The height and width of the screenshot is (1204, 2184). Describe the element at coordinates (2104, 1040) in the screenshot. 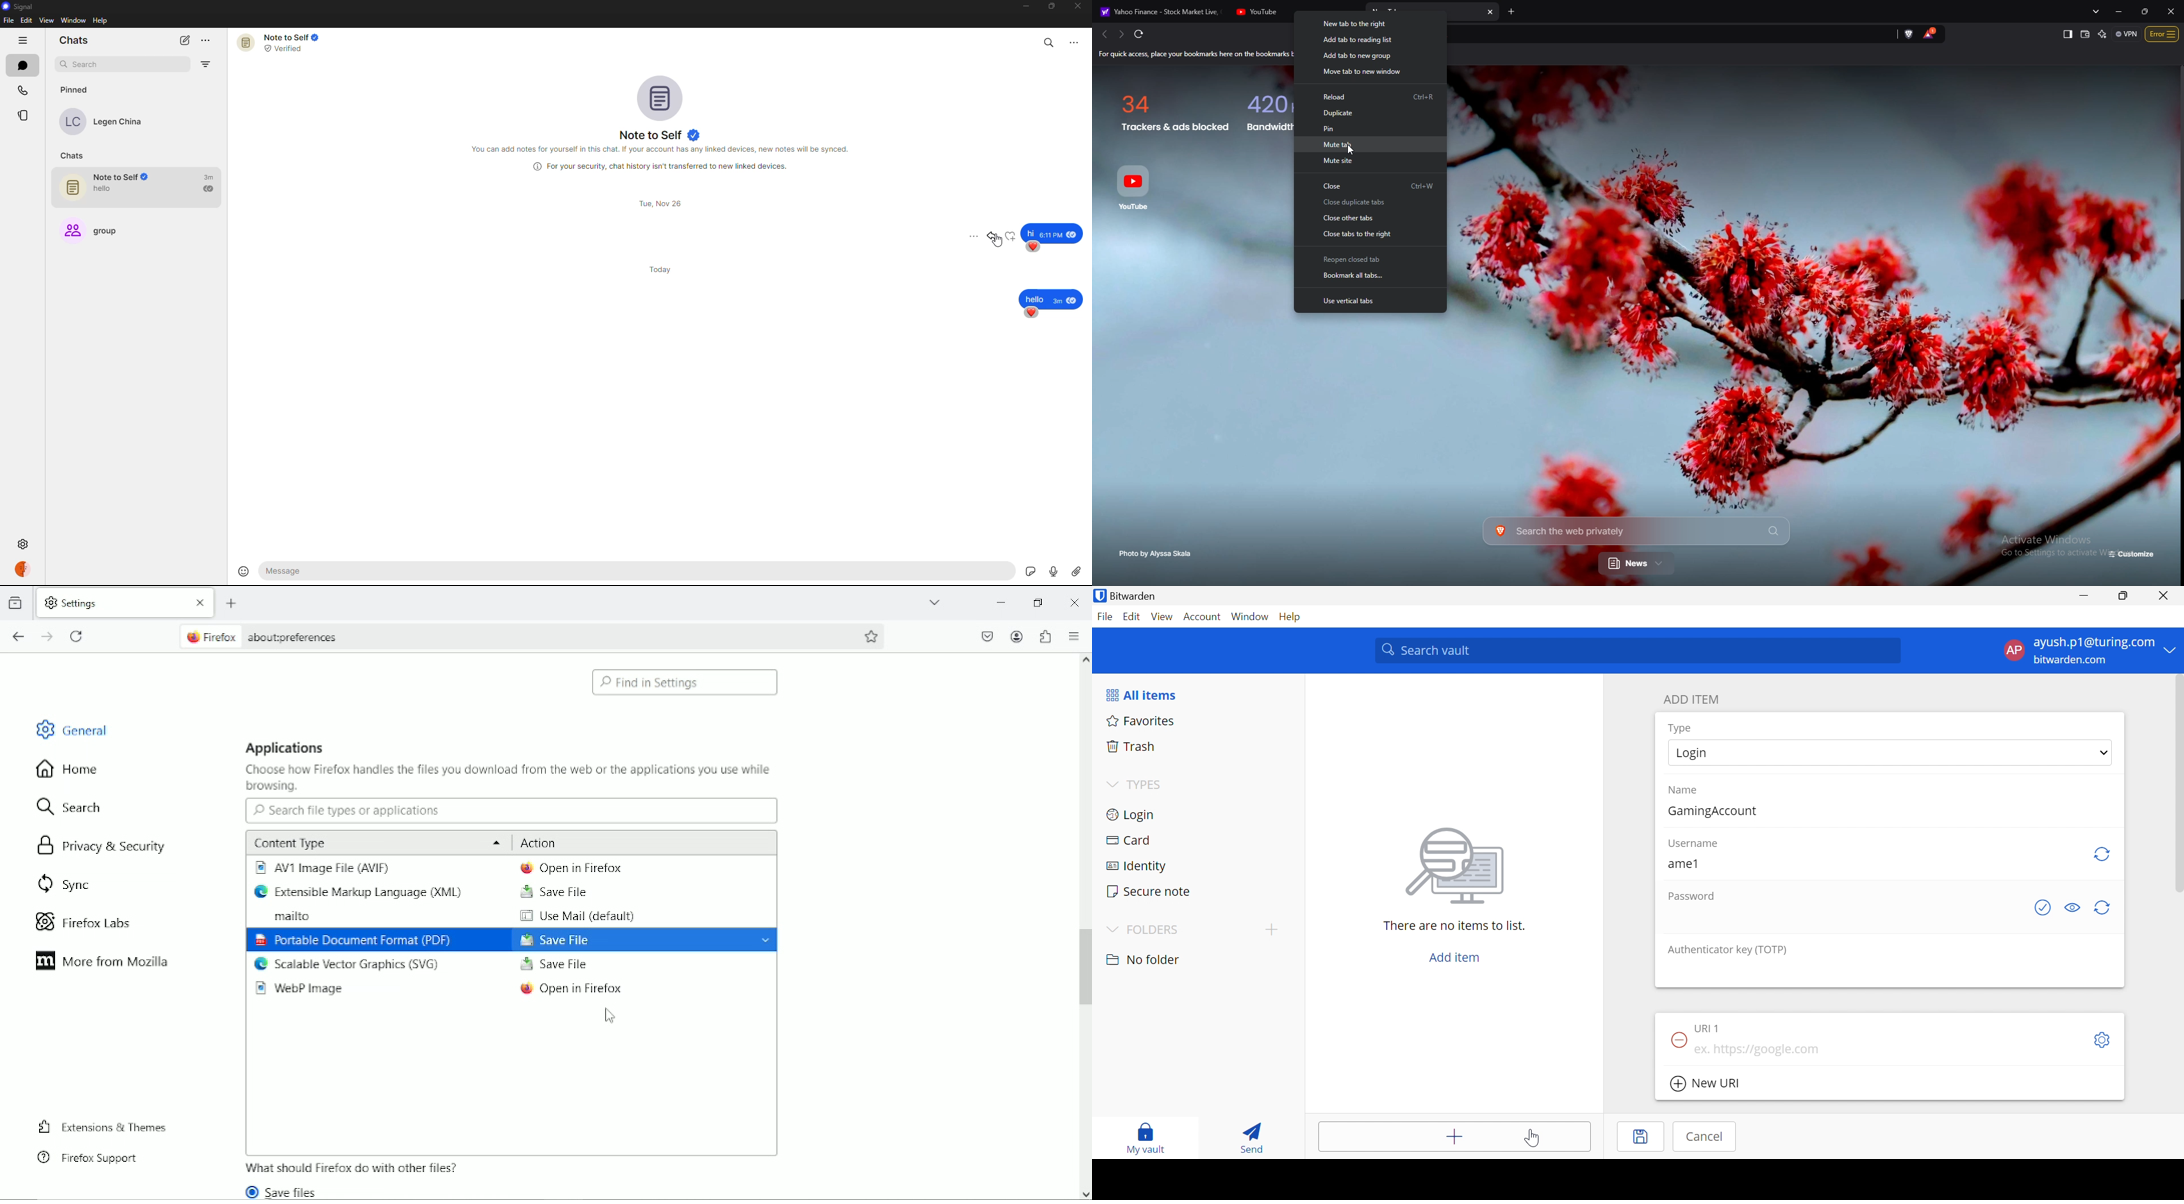

I see `Settings` at that location.